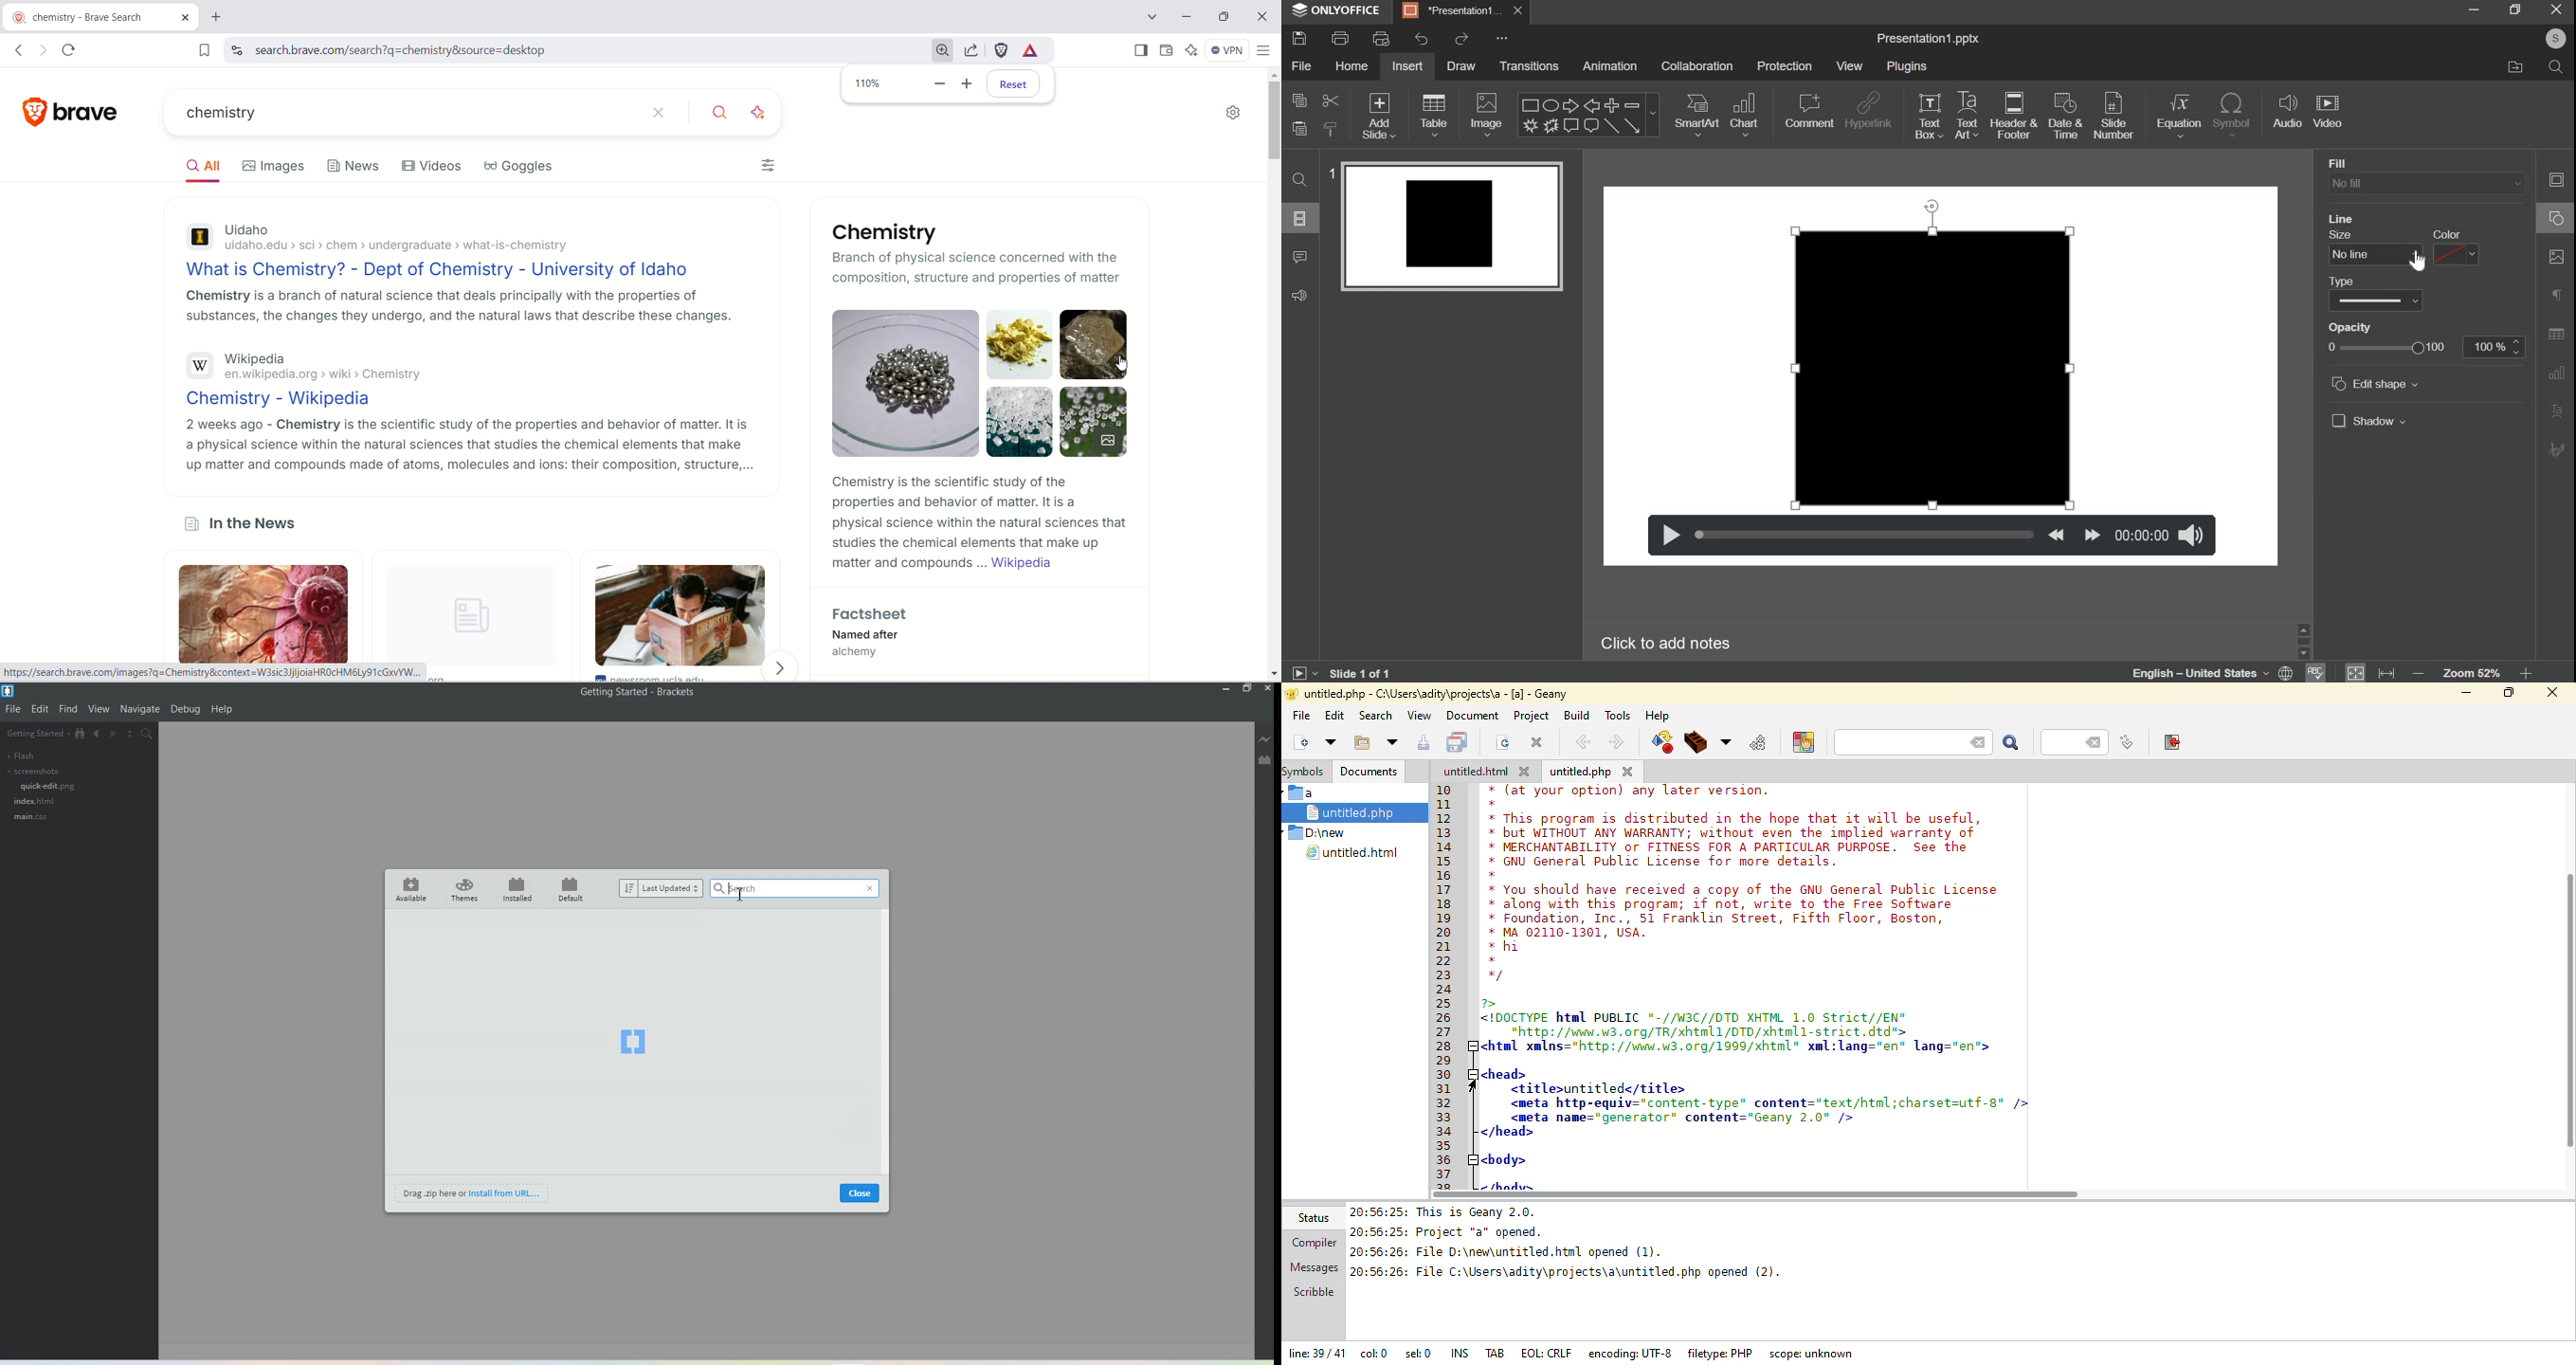 The image size is (2576, 1372). What do you see at coordinates (2345, 234) in the screenshot?
I see `Size` at bounding box center [2345, 234].